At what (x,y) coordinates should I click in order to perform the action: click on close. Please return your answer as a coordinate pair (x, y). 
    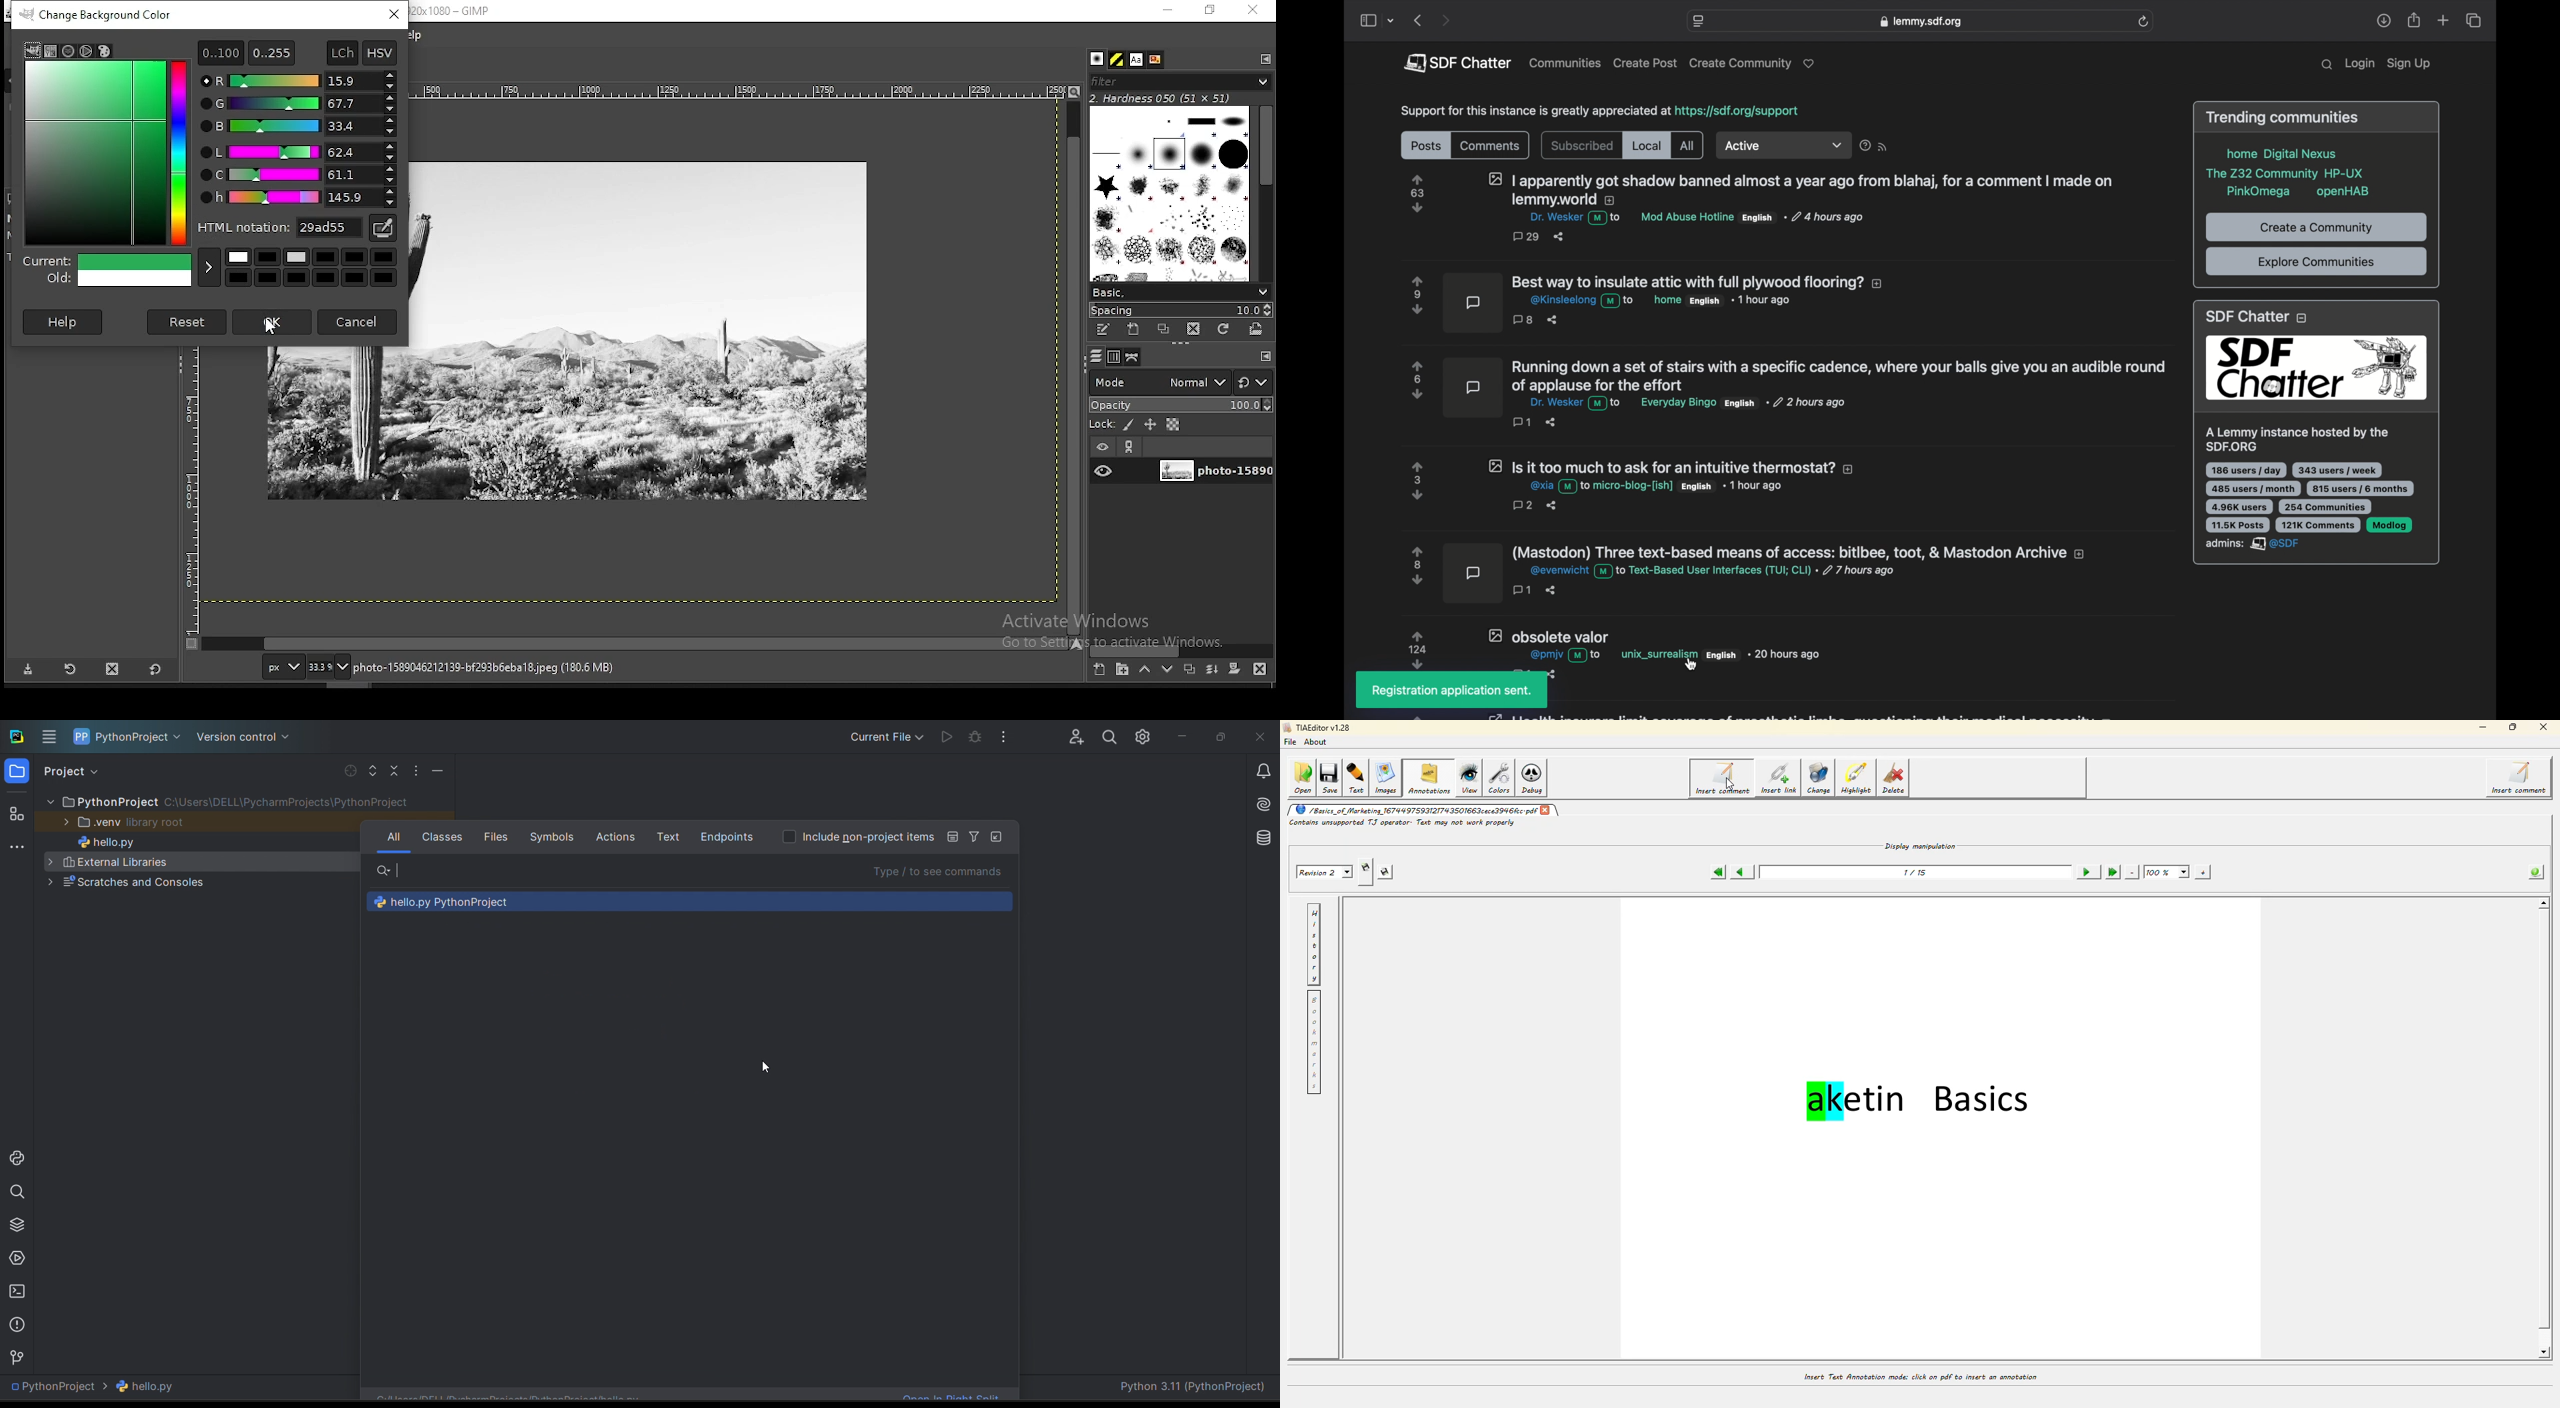
    Looking at the image, I should click on (1259, 733).